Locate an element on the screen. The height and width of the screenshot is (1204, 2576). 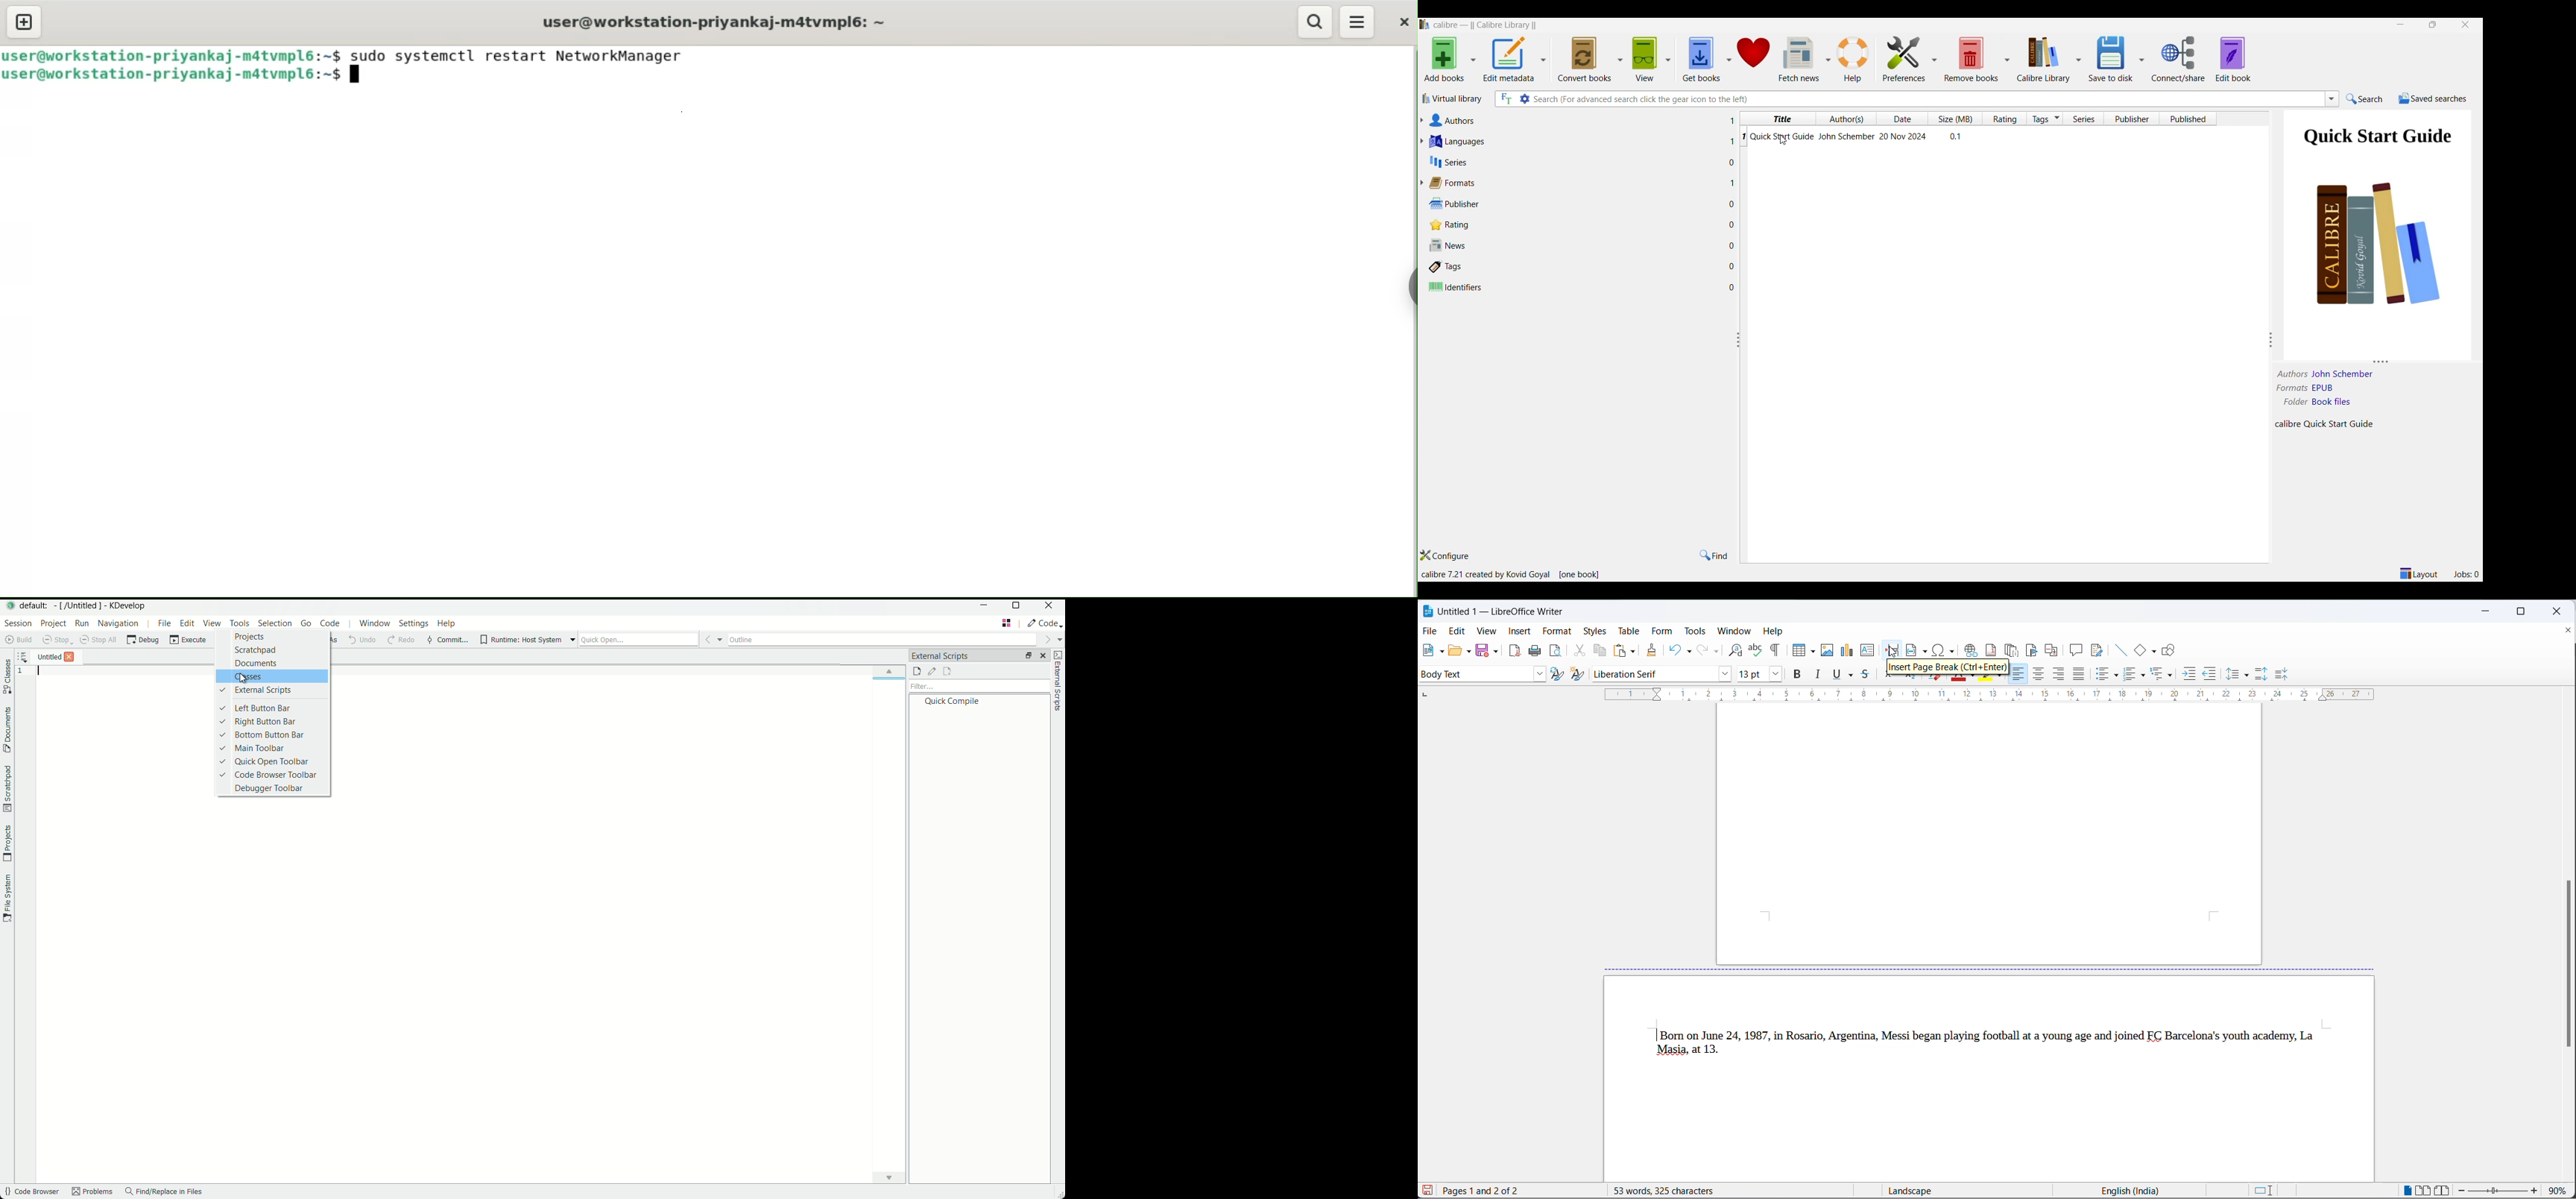
jobs is located at coordinates (2467, 573).